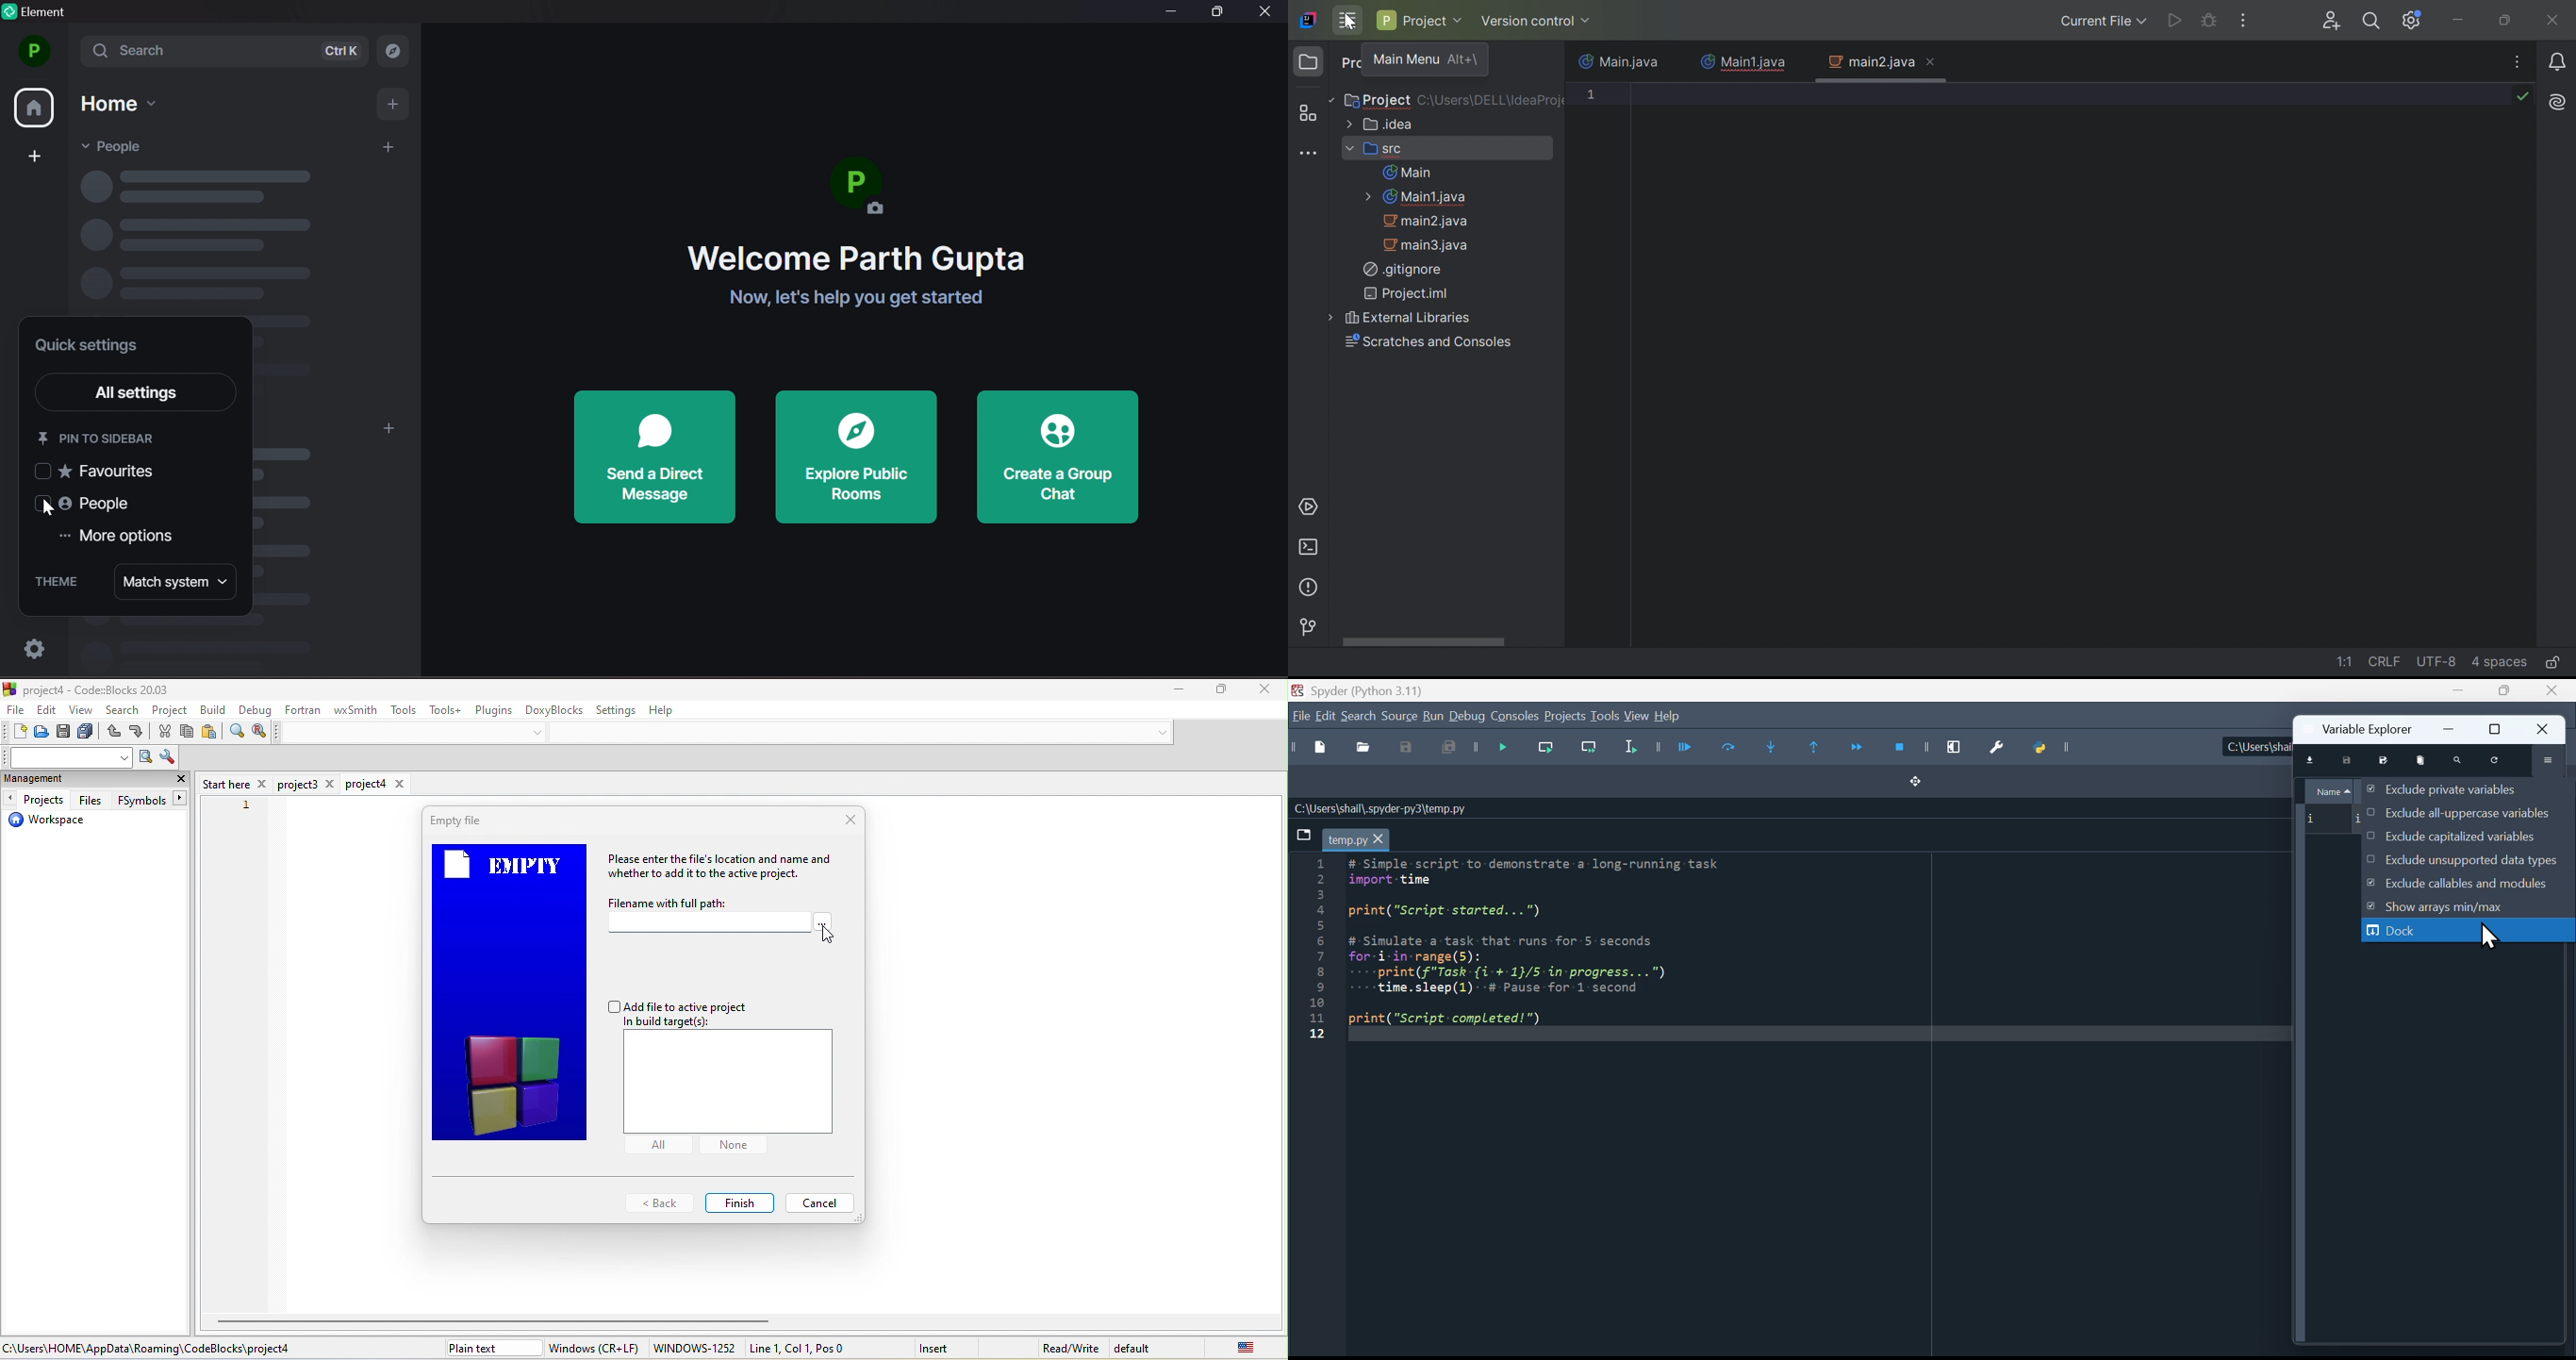 This screenshot has width=2576, height=1372. I want to click on temp.py, so click(1356, 839).